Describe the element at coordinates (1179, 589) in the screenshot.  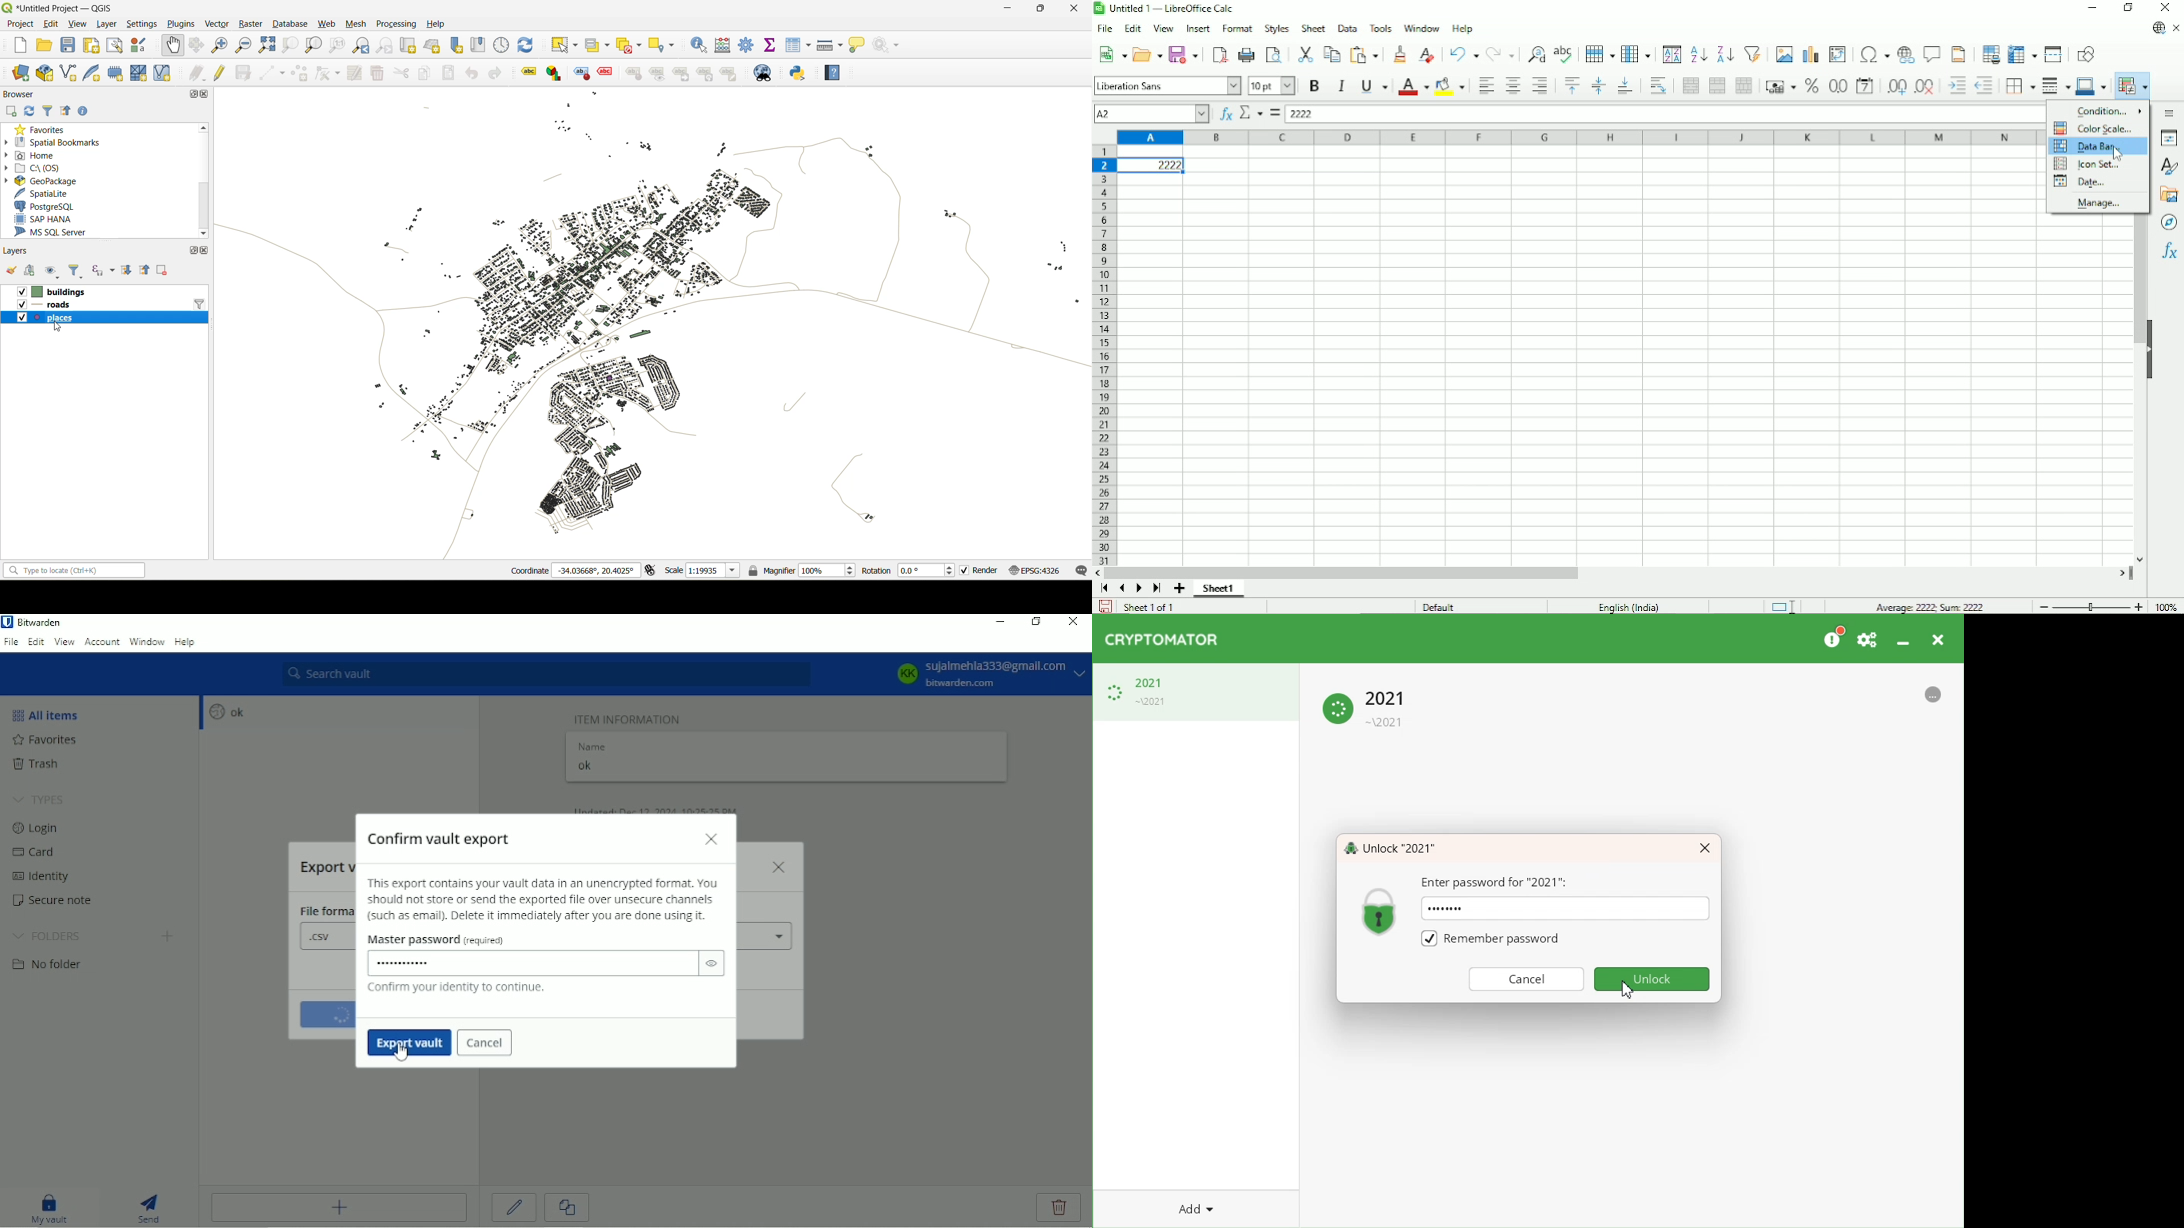
I see `Add sheet` at that location.